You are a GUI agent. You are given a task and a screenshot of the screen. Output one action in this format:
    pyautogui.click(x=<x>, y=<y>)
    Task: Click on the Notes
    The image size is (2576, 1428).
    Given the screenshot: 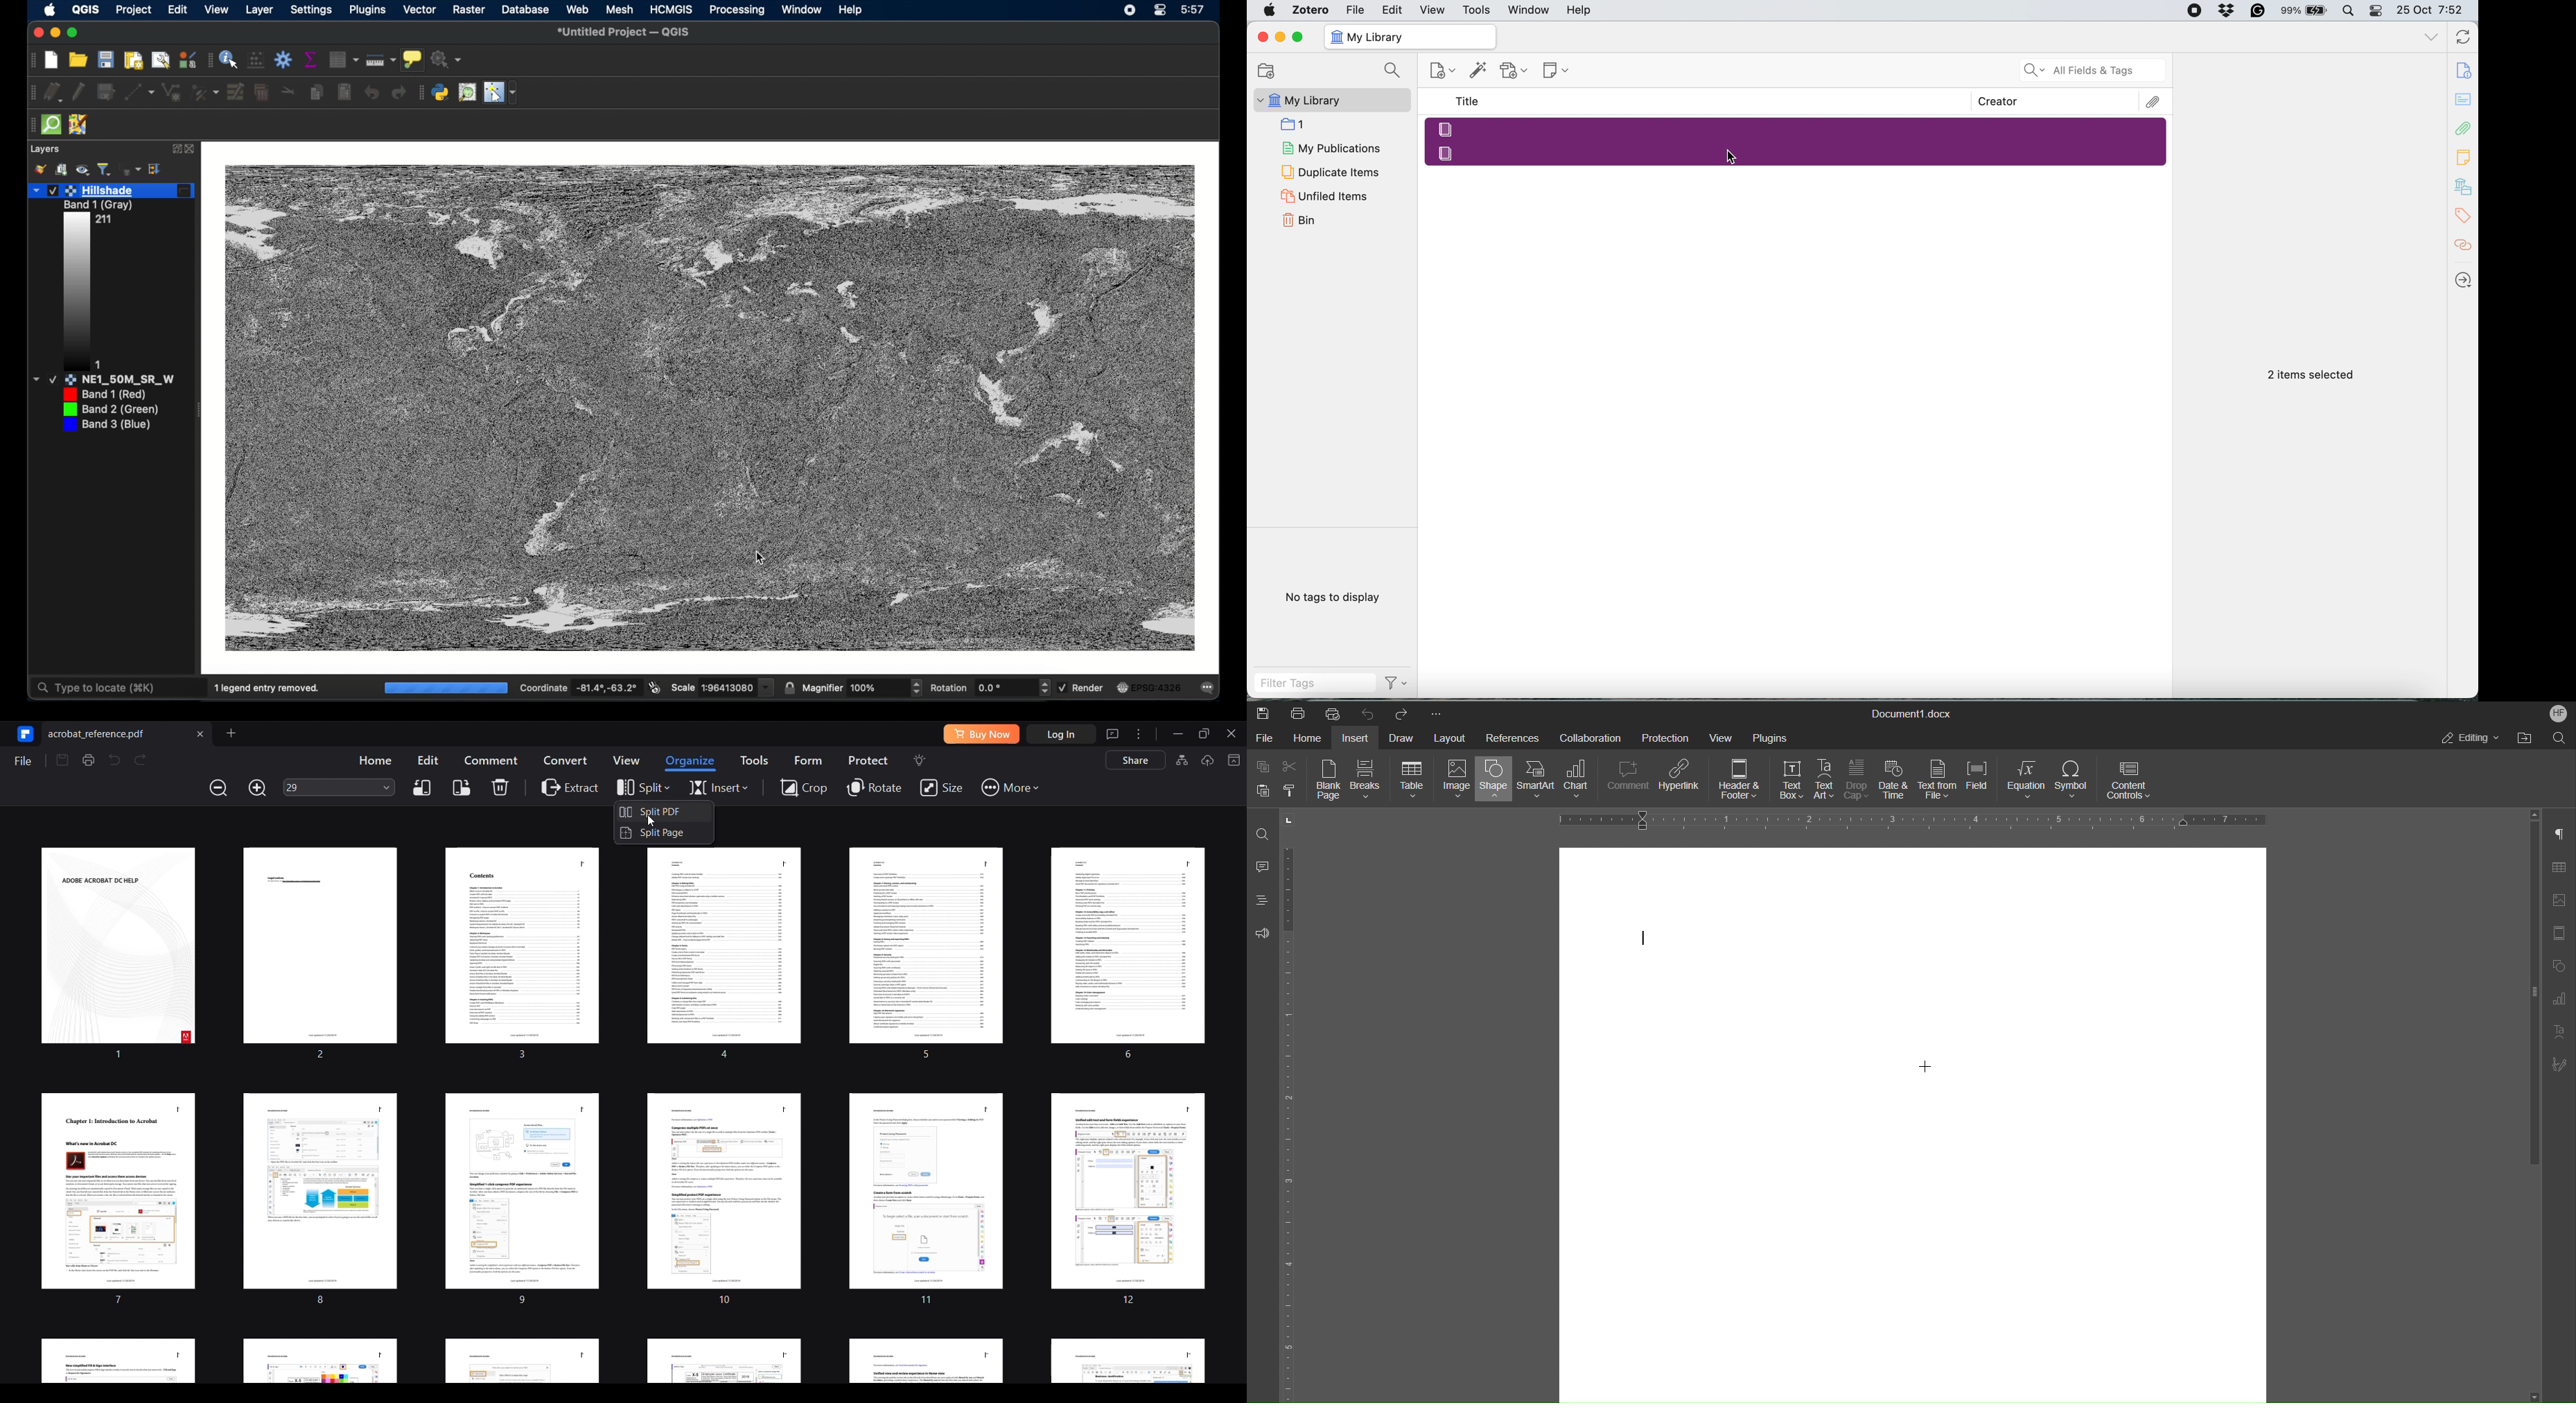 What is the action you would take?
    pyautogui.click(x=2465, y=155)
    